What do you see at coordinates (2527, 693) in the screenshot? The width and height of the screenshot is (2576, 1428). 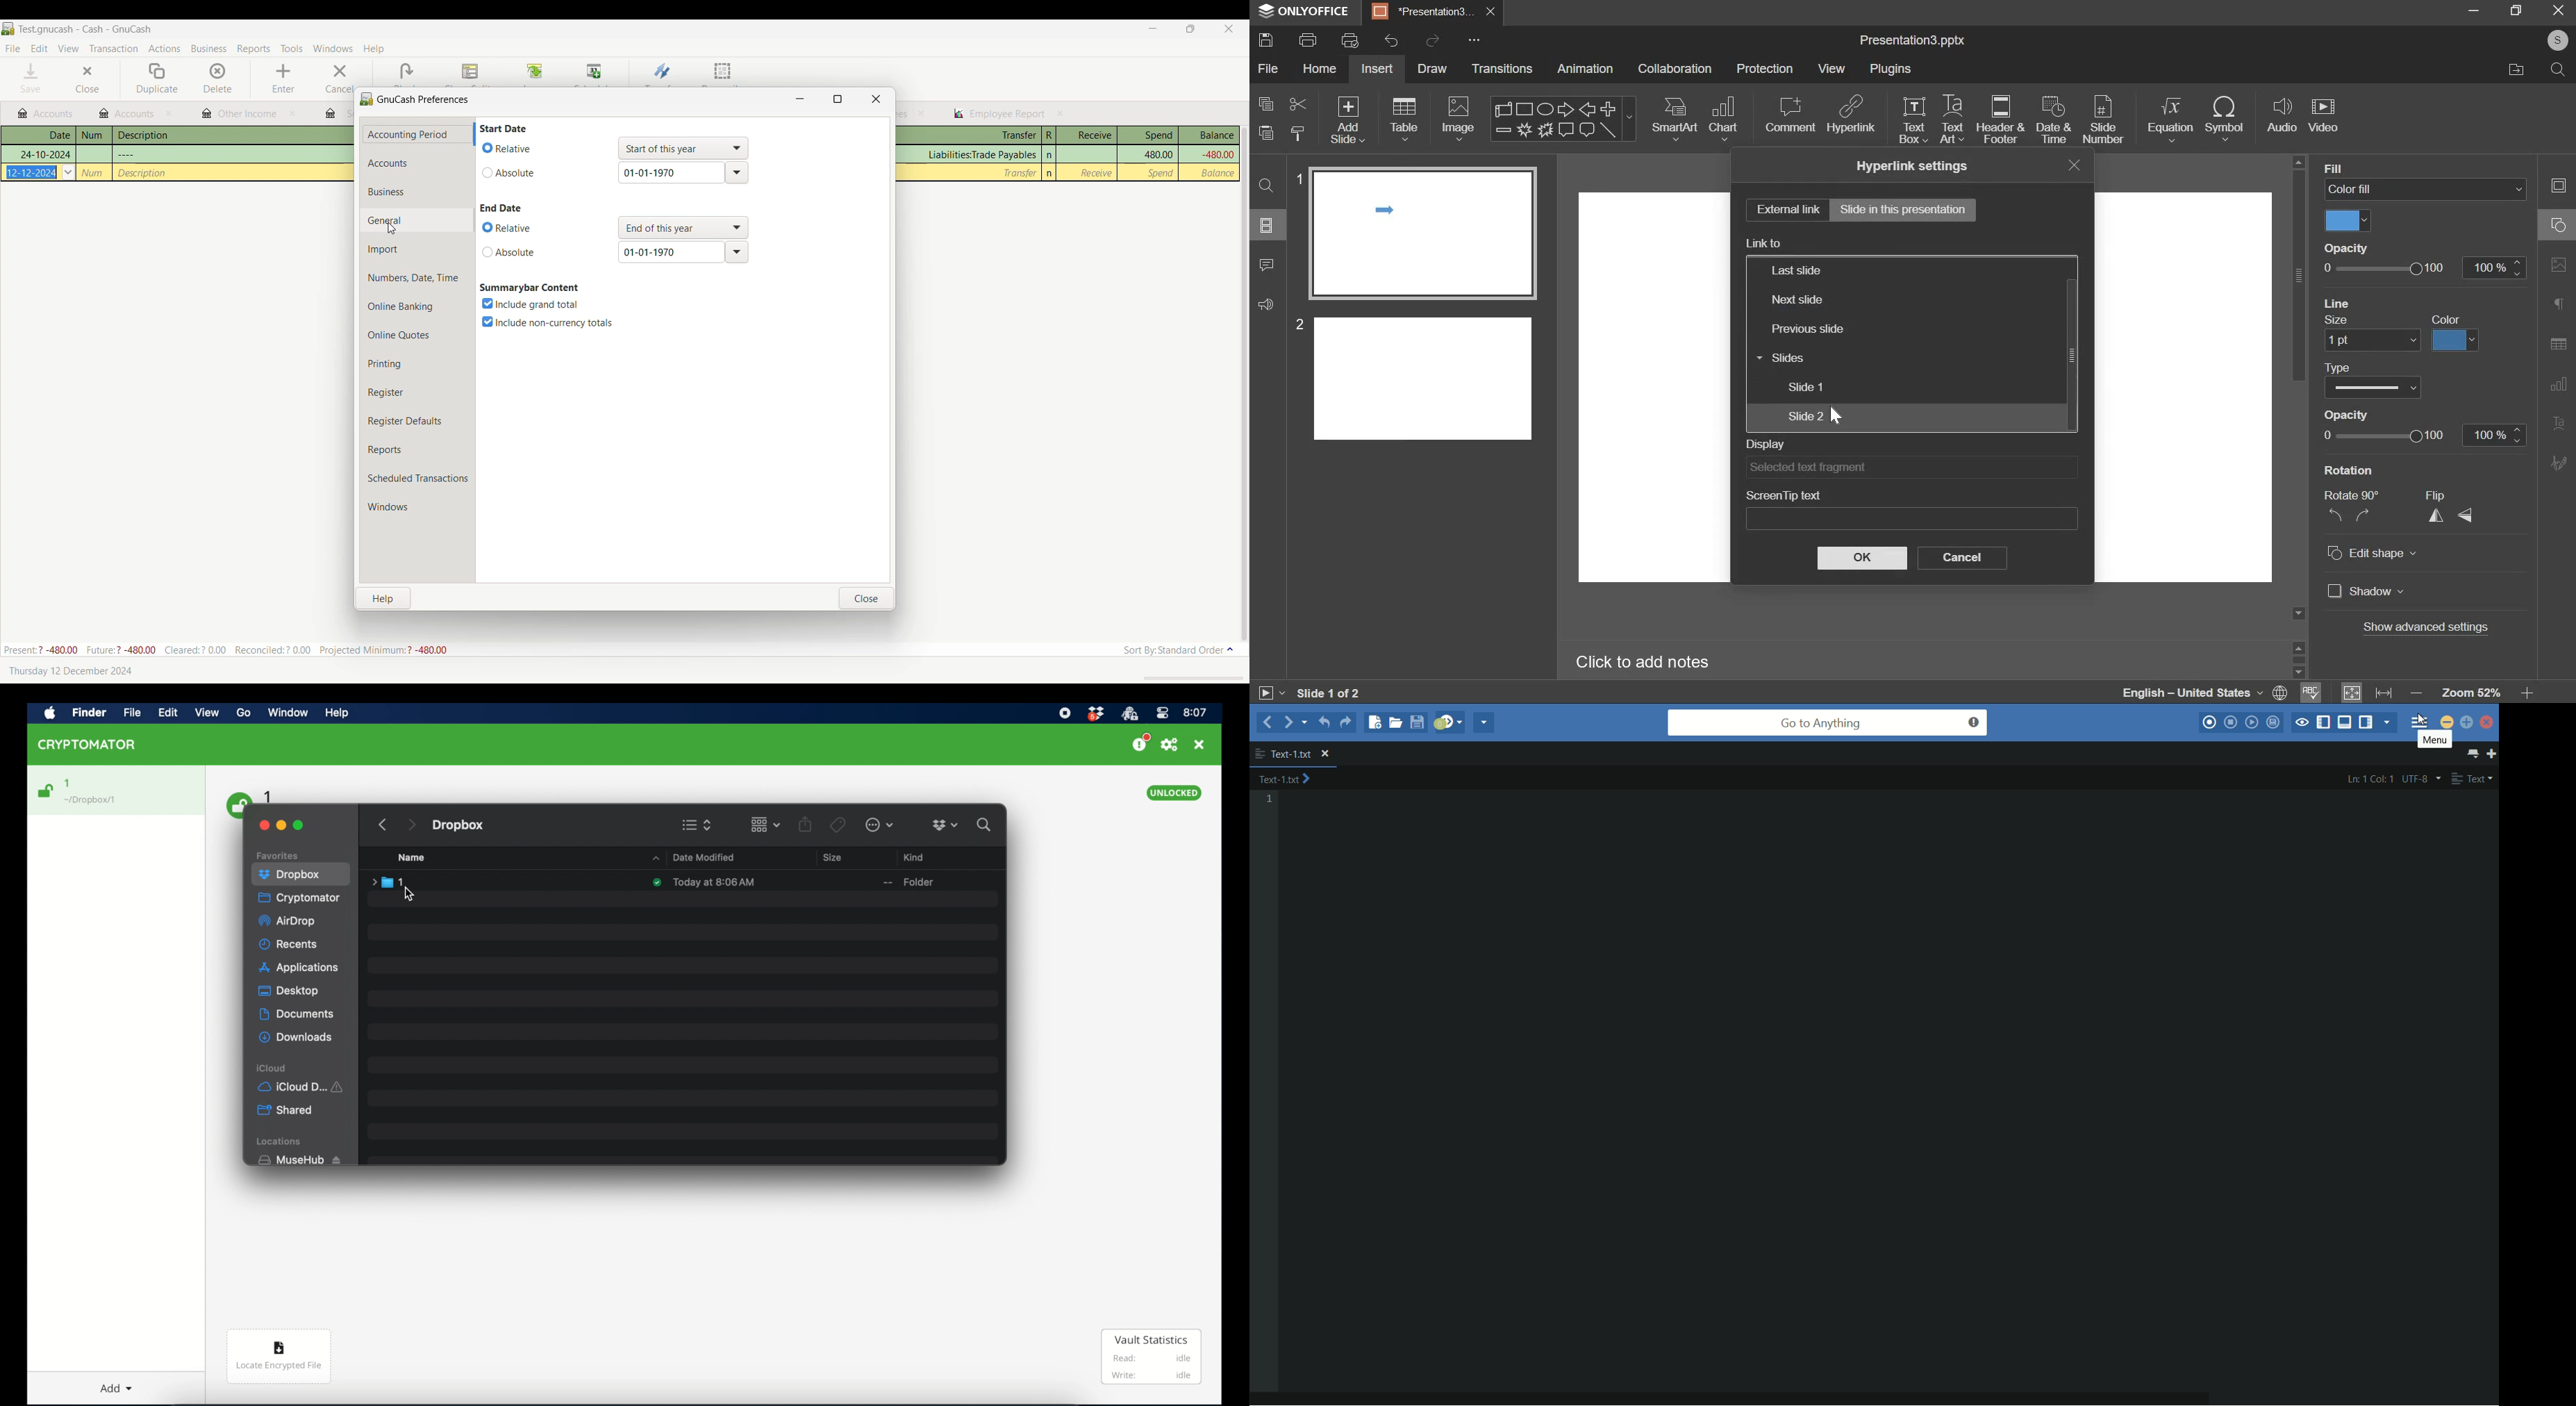 I see `increase zoom` at bounding box center [2527, 693].